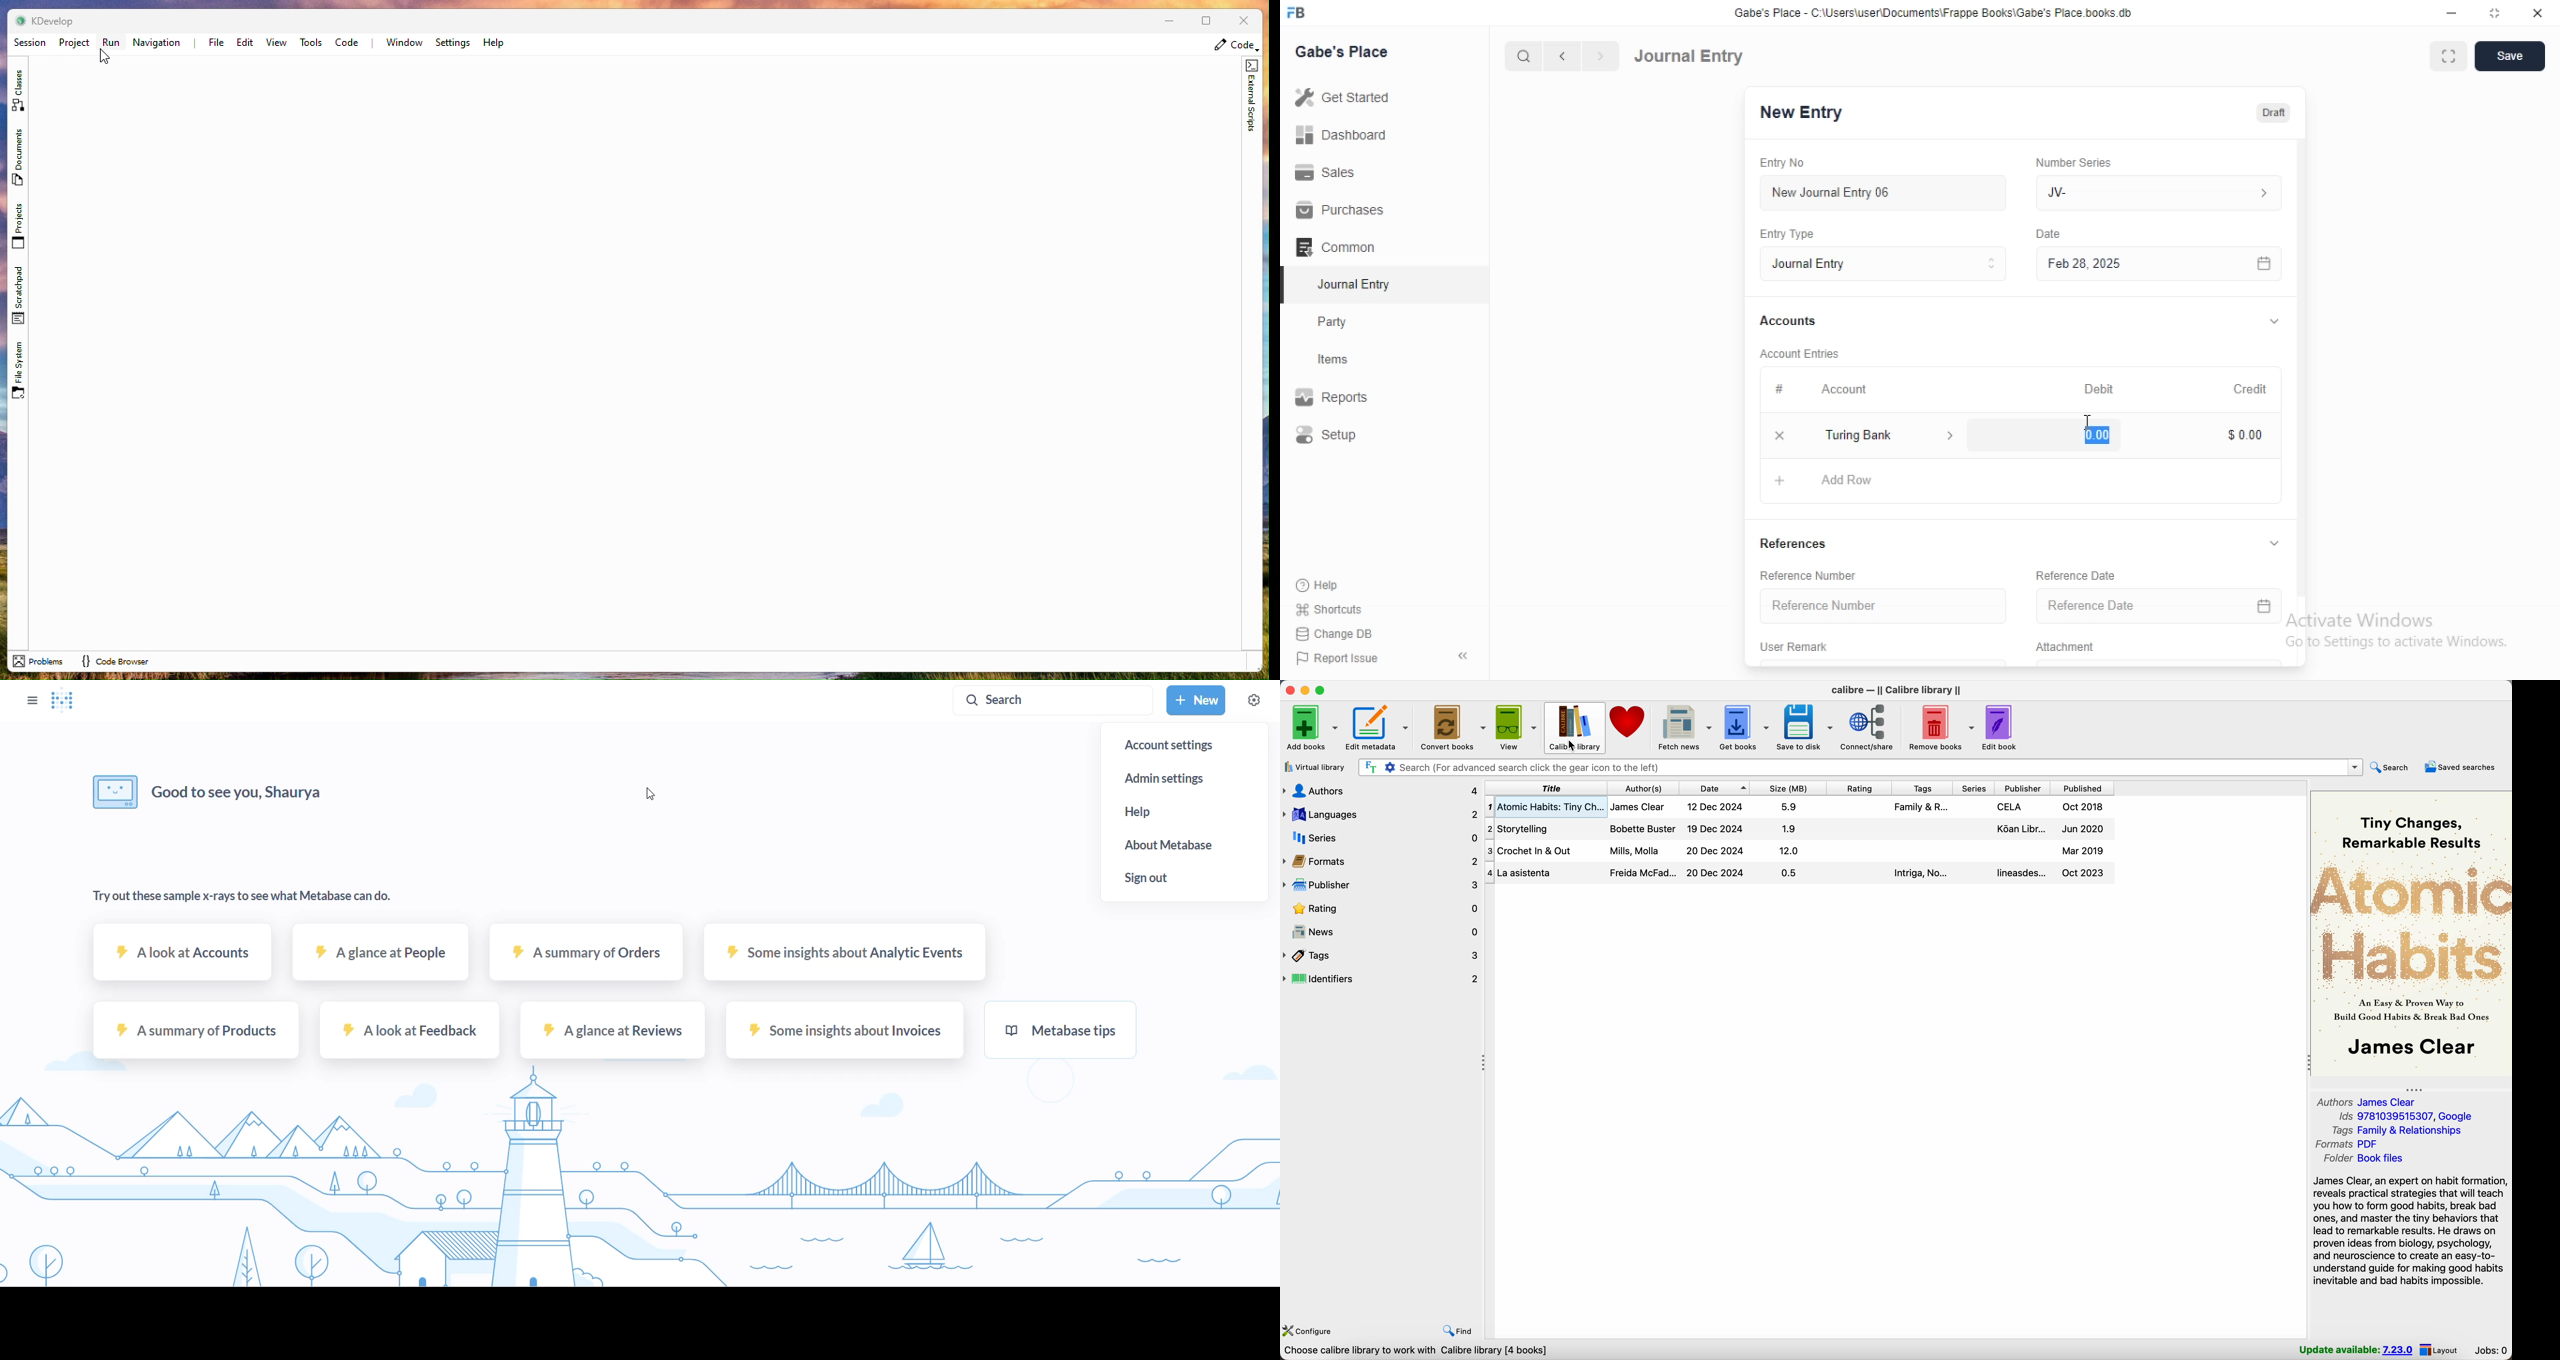 The image size is (2576, 1372). I want to click on Entry No., so click(1788, 163).